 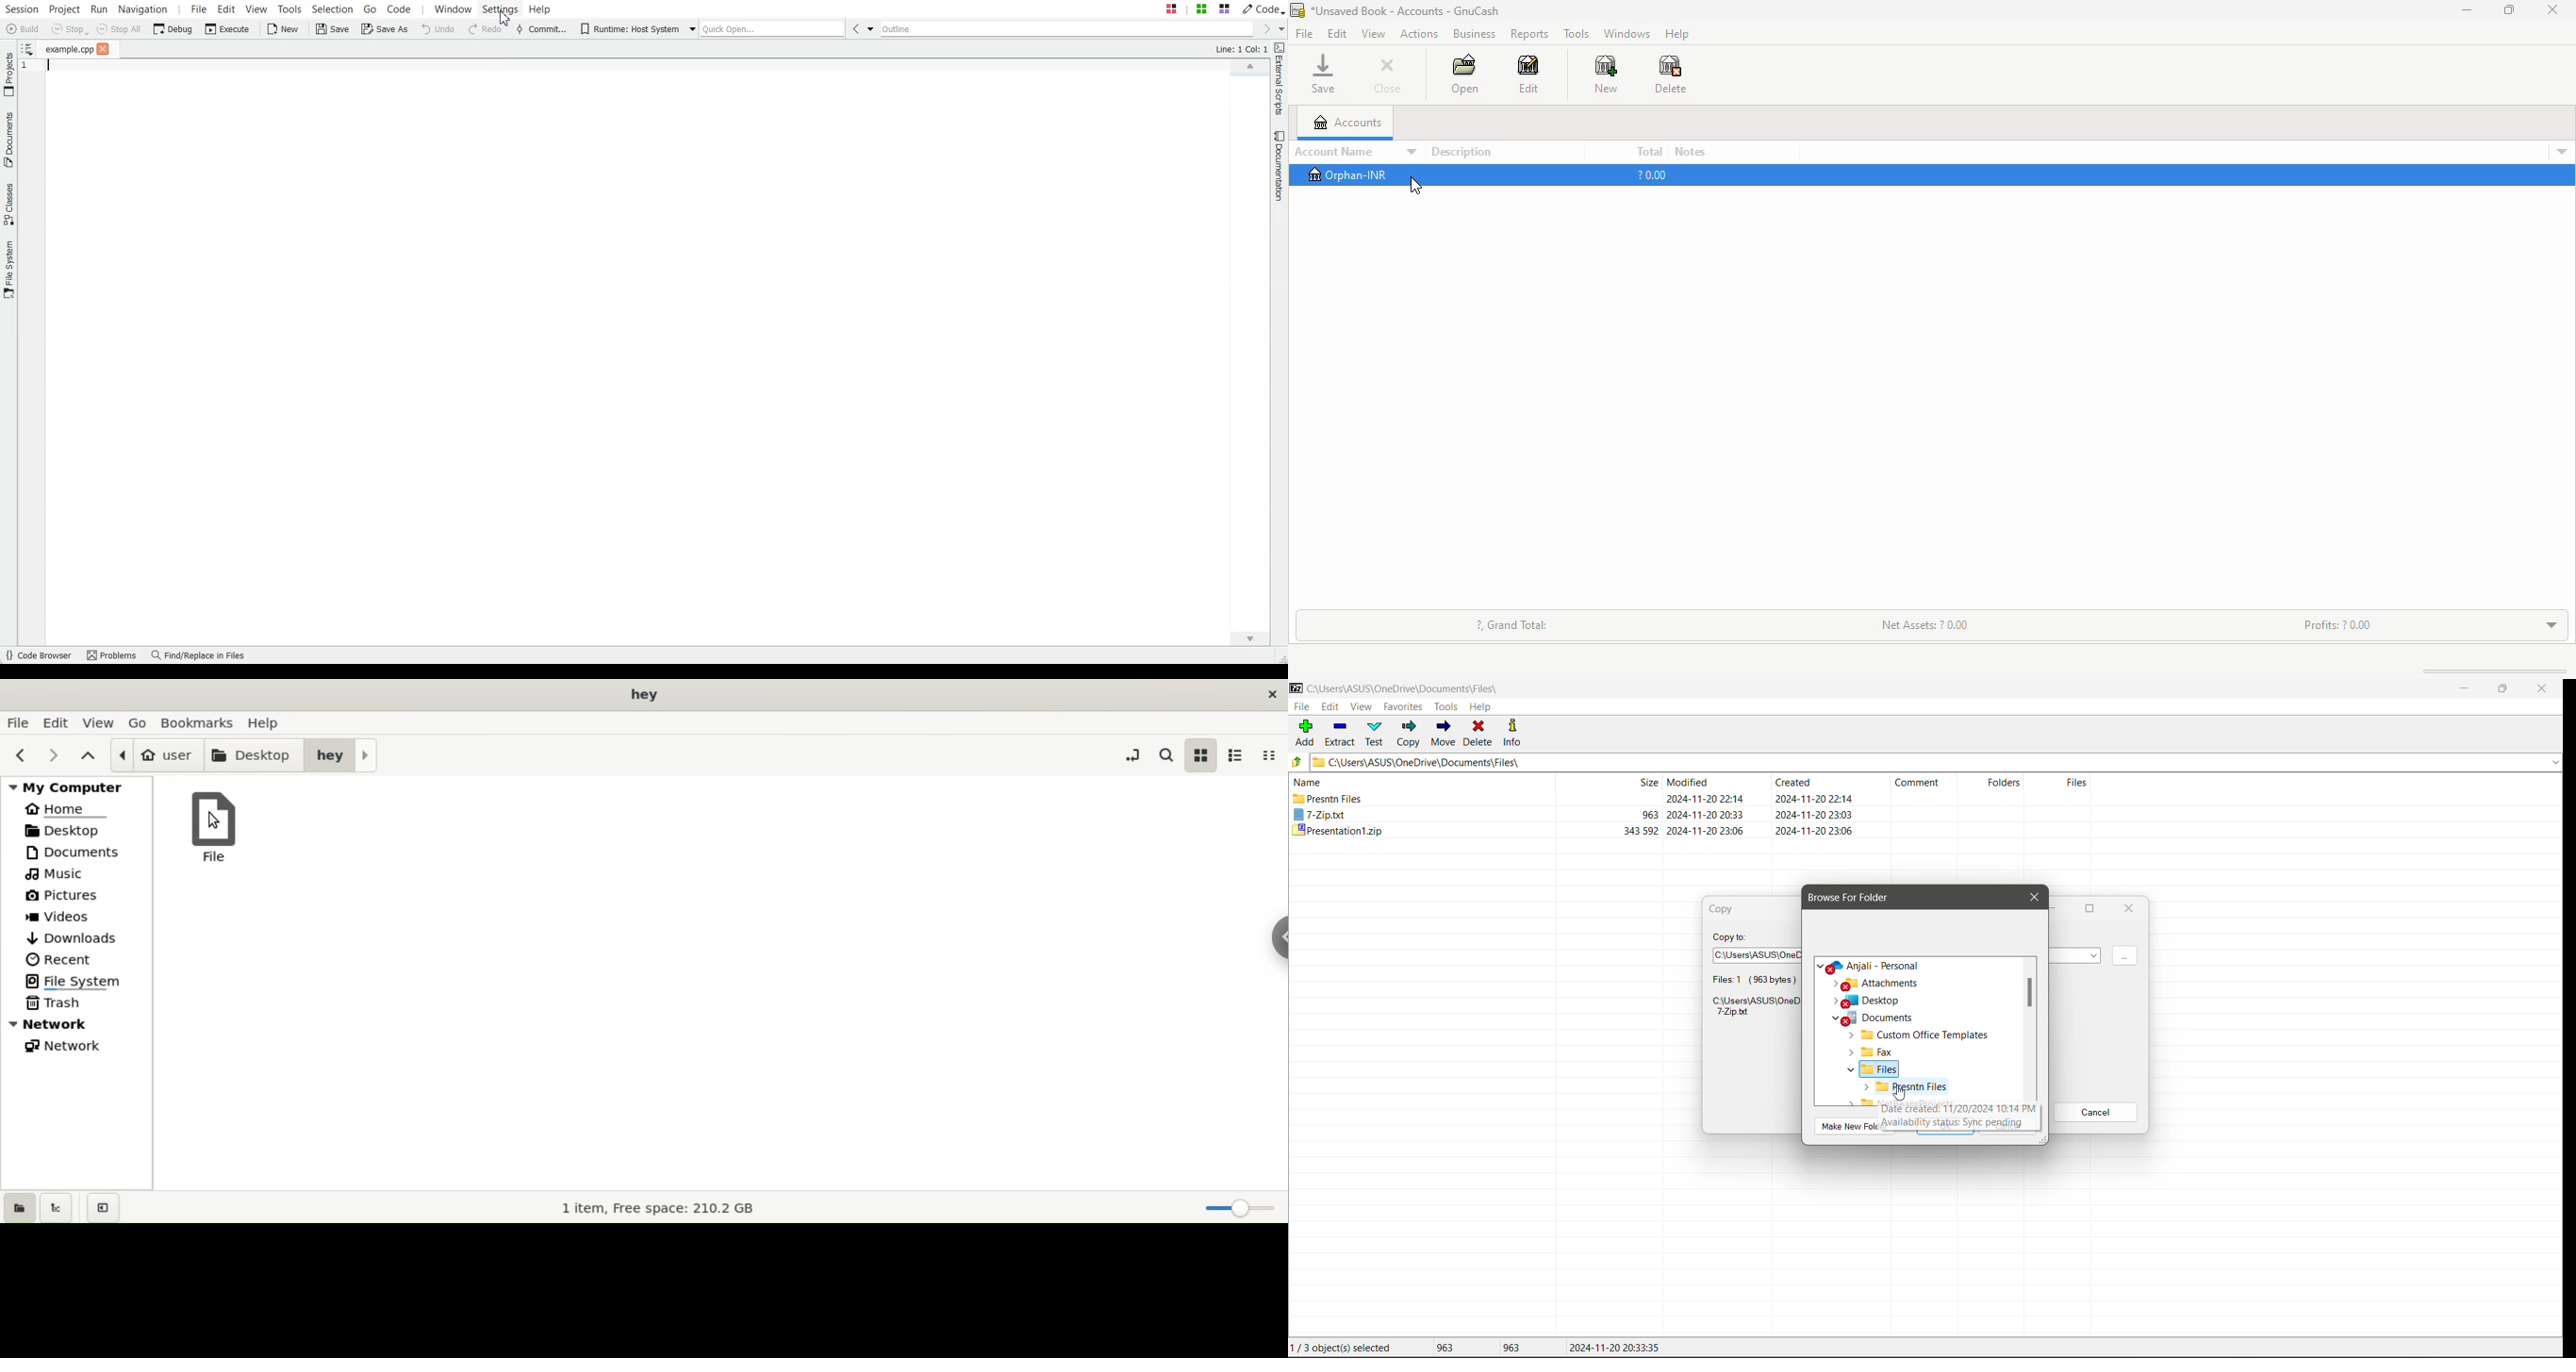 I want to click on Drop down box, so click(x=691, y=30).